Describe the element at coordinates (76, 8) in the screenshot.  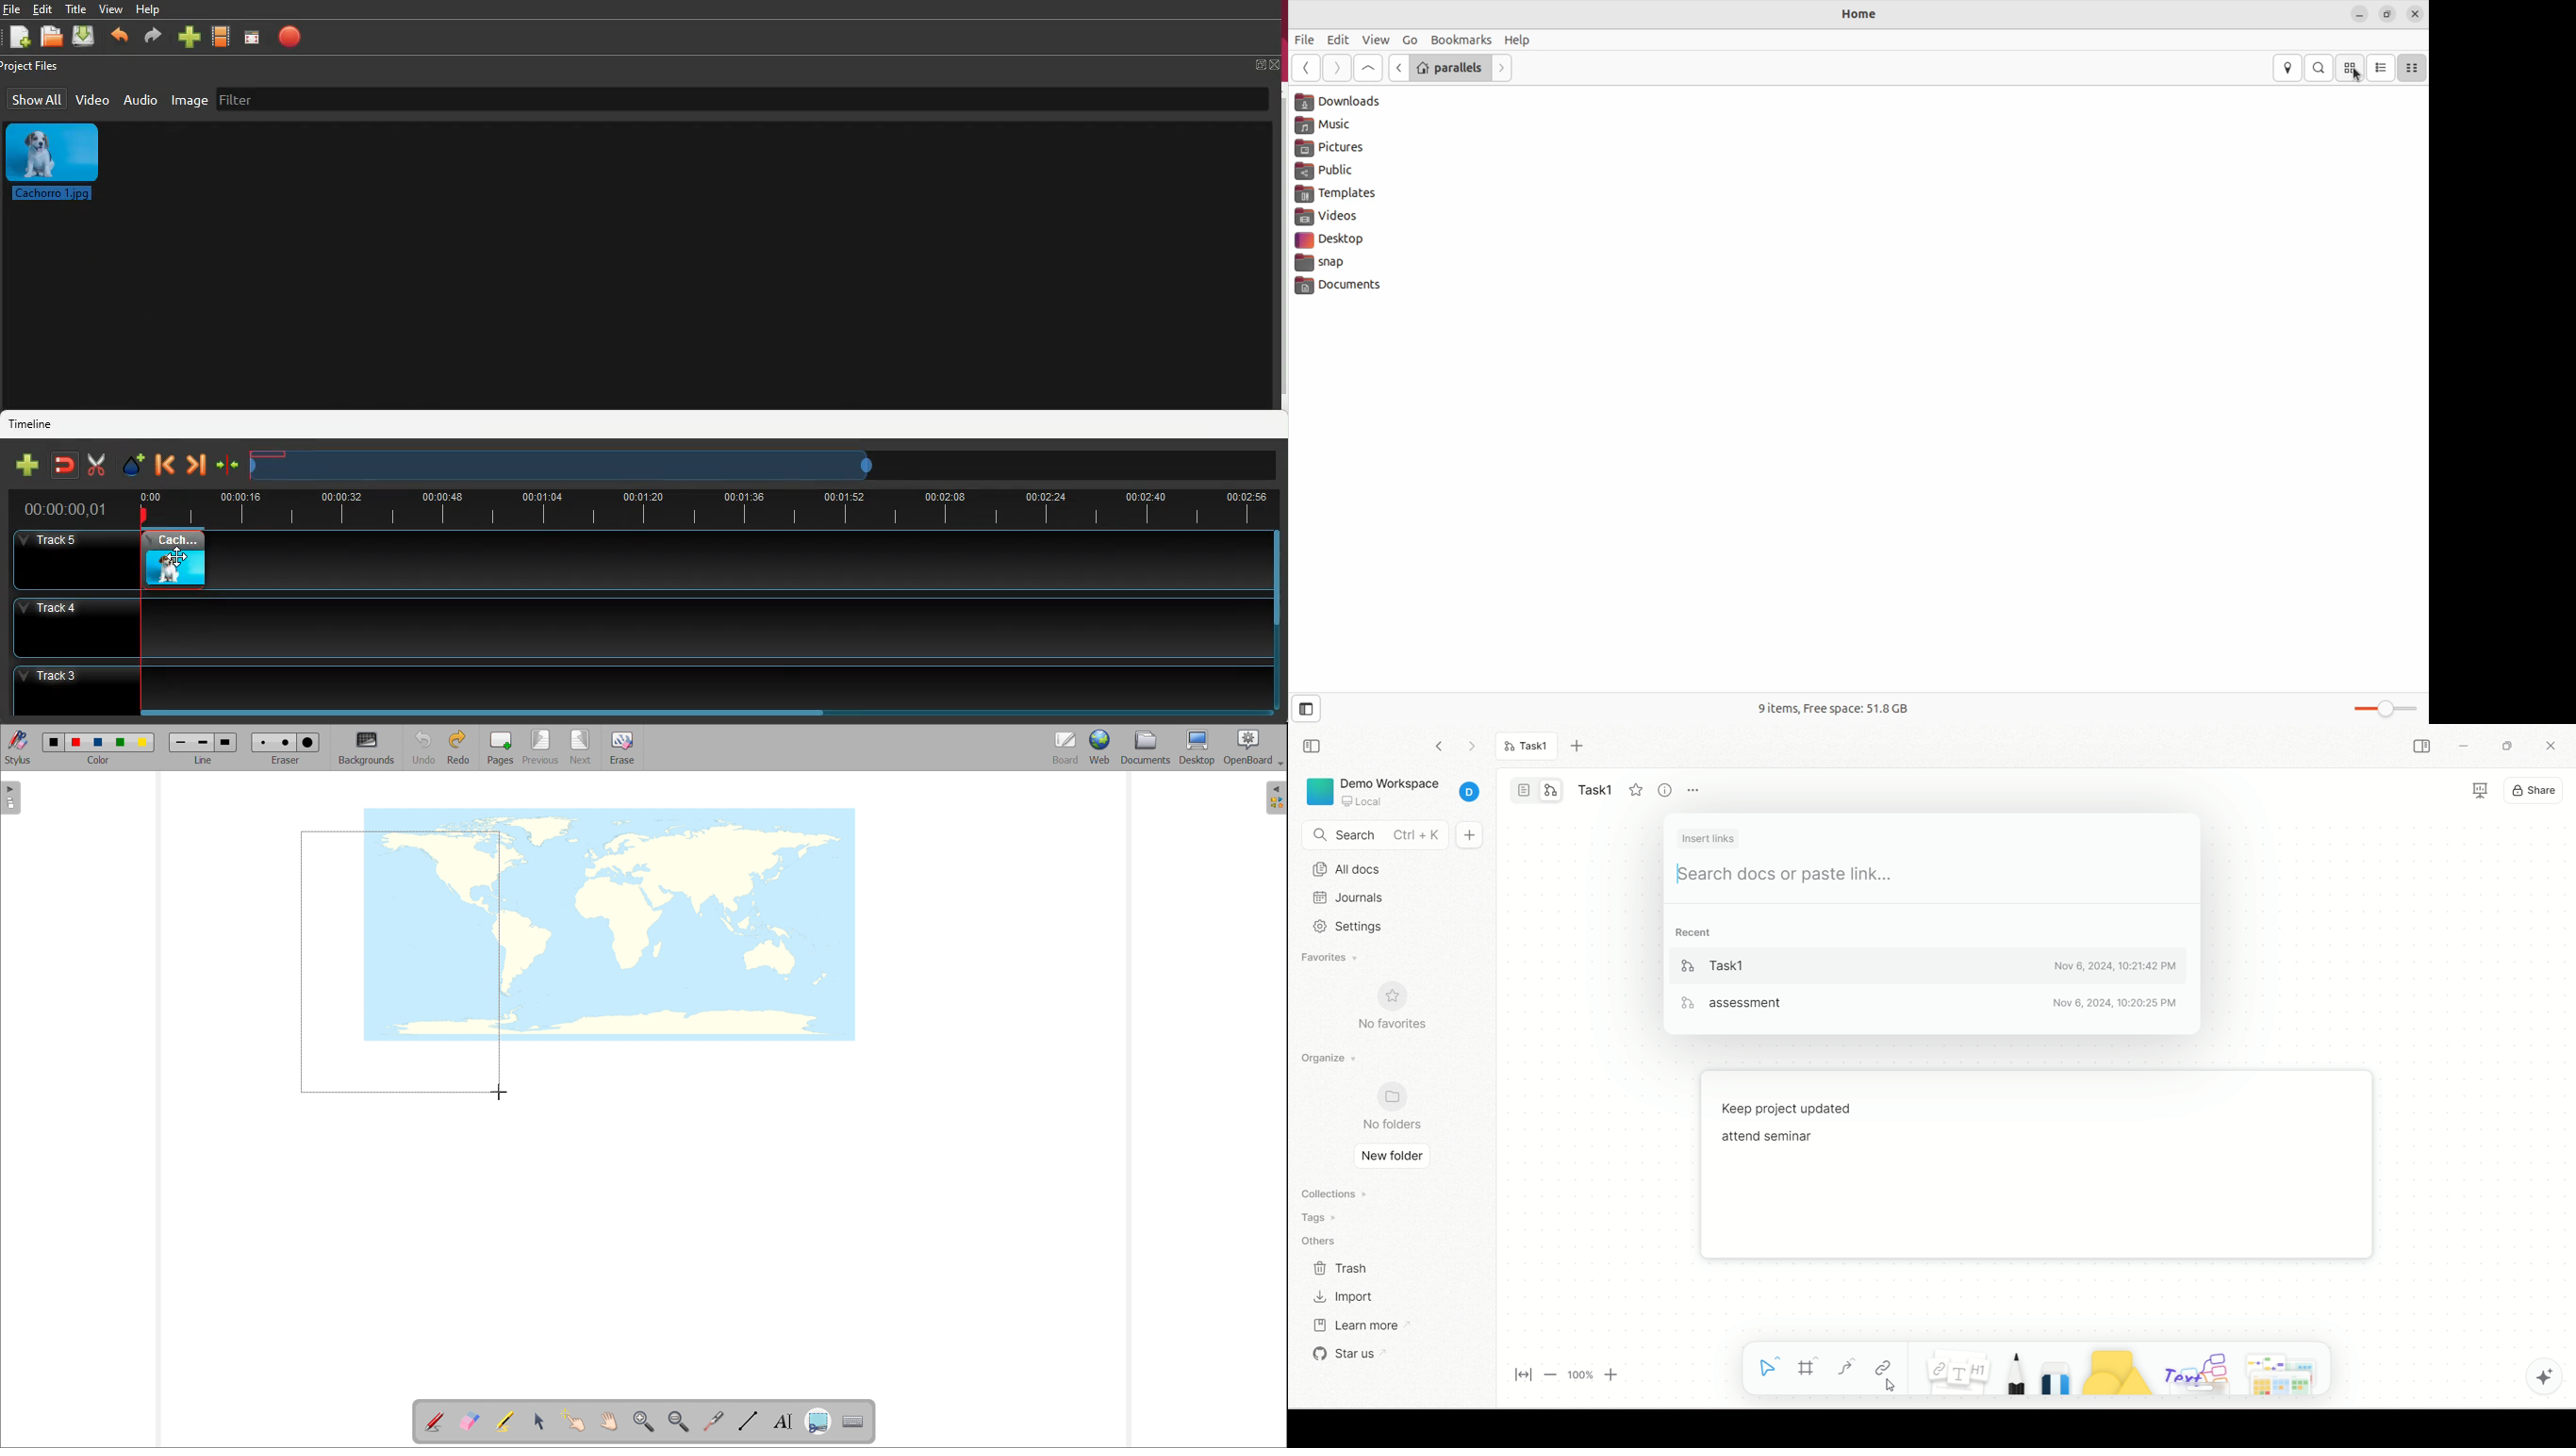
I see `title` at that location.